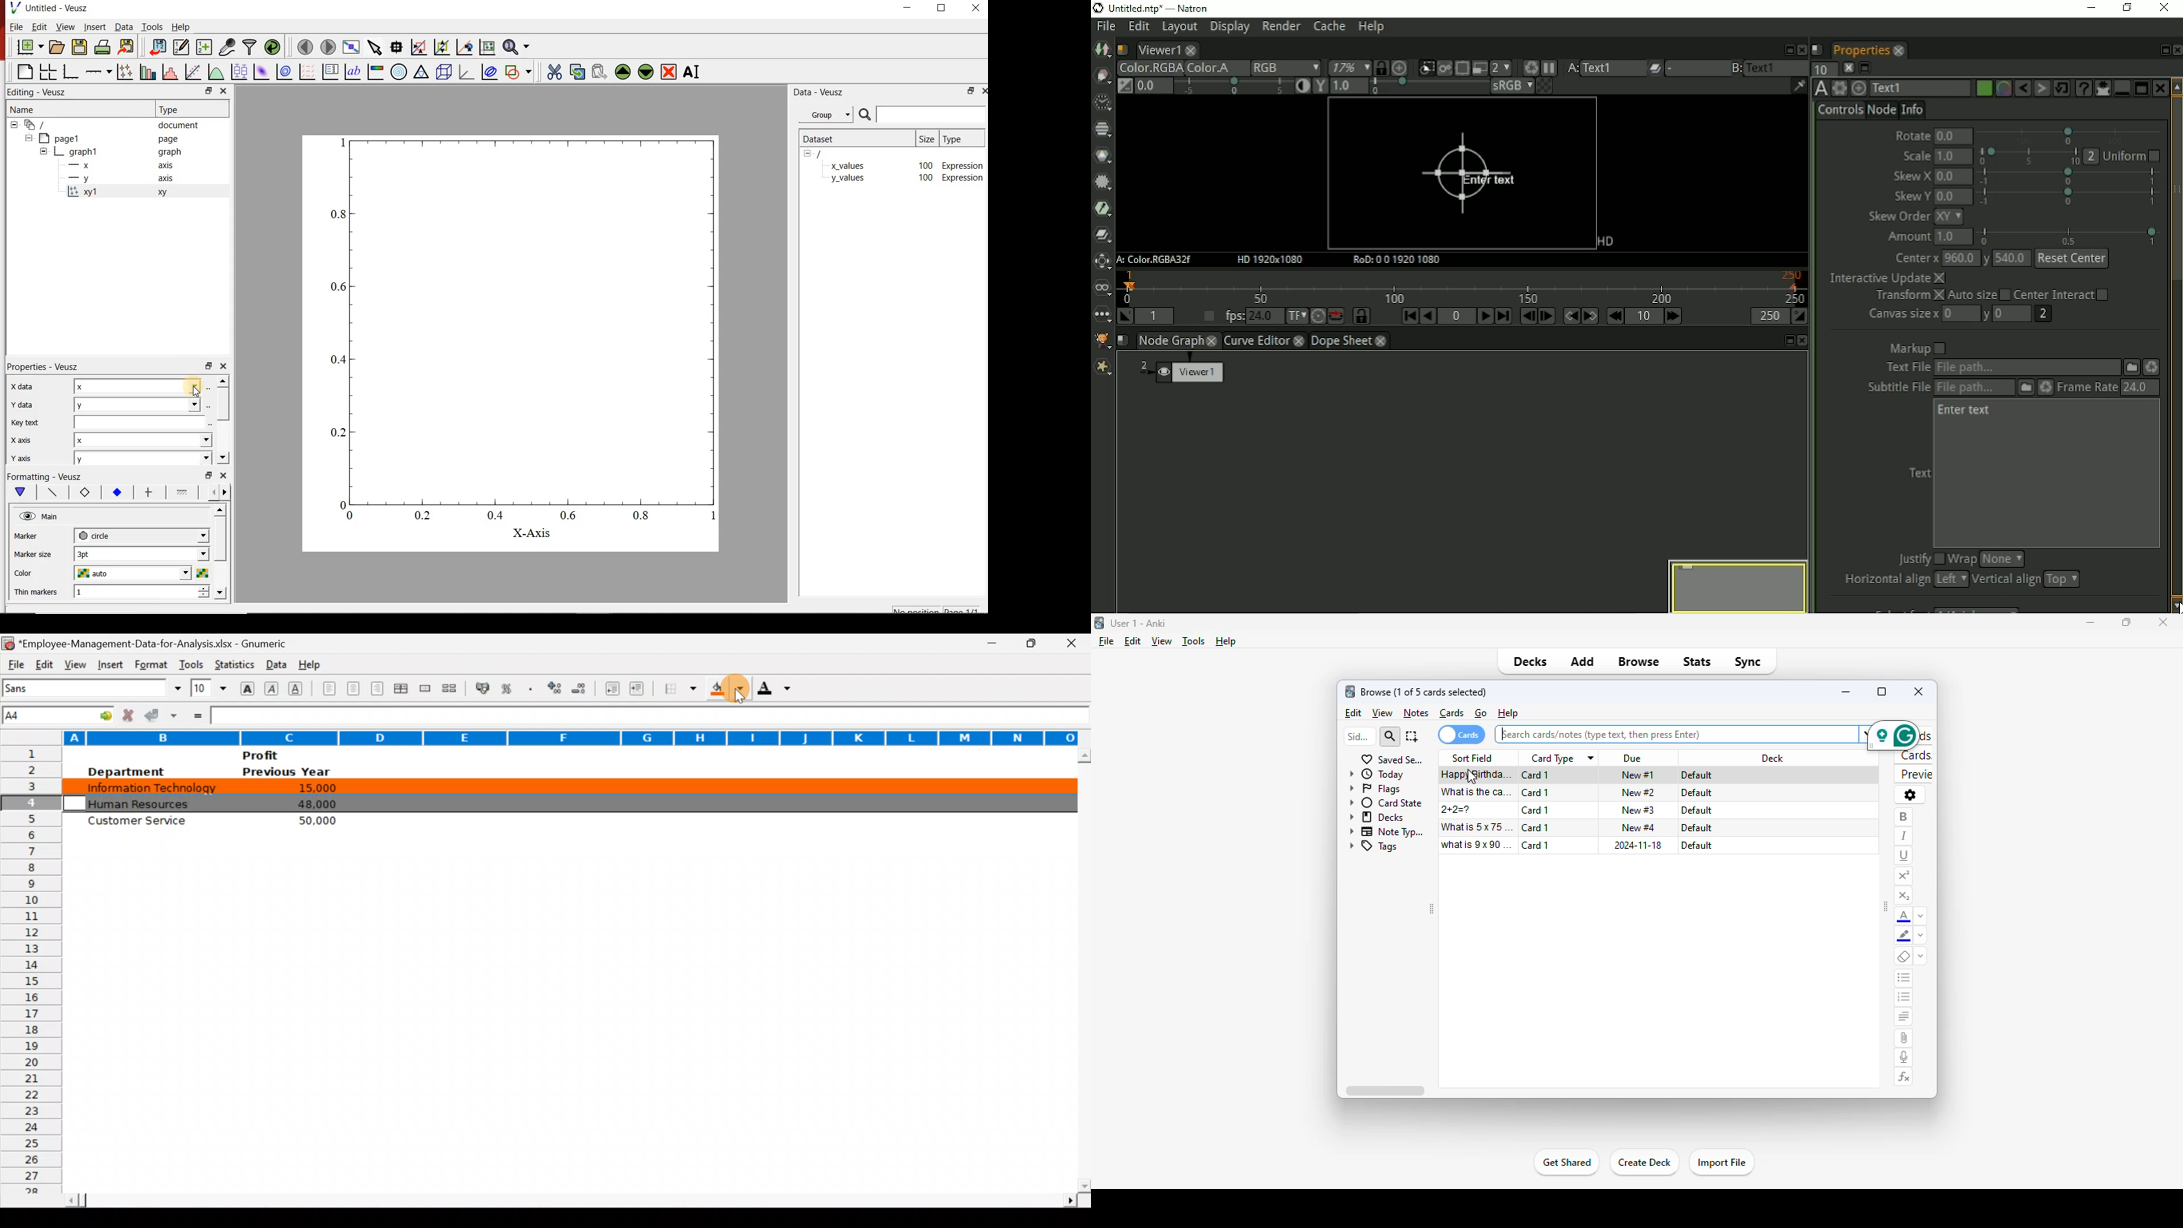 The width and height of the screenshot is (2184, 1232). What do you see at coordinates (1389, 737) in the screenshot?
I see `search` at bounding box center [1389, 737].